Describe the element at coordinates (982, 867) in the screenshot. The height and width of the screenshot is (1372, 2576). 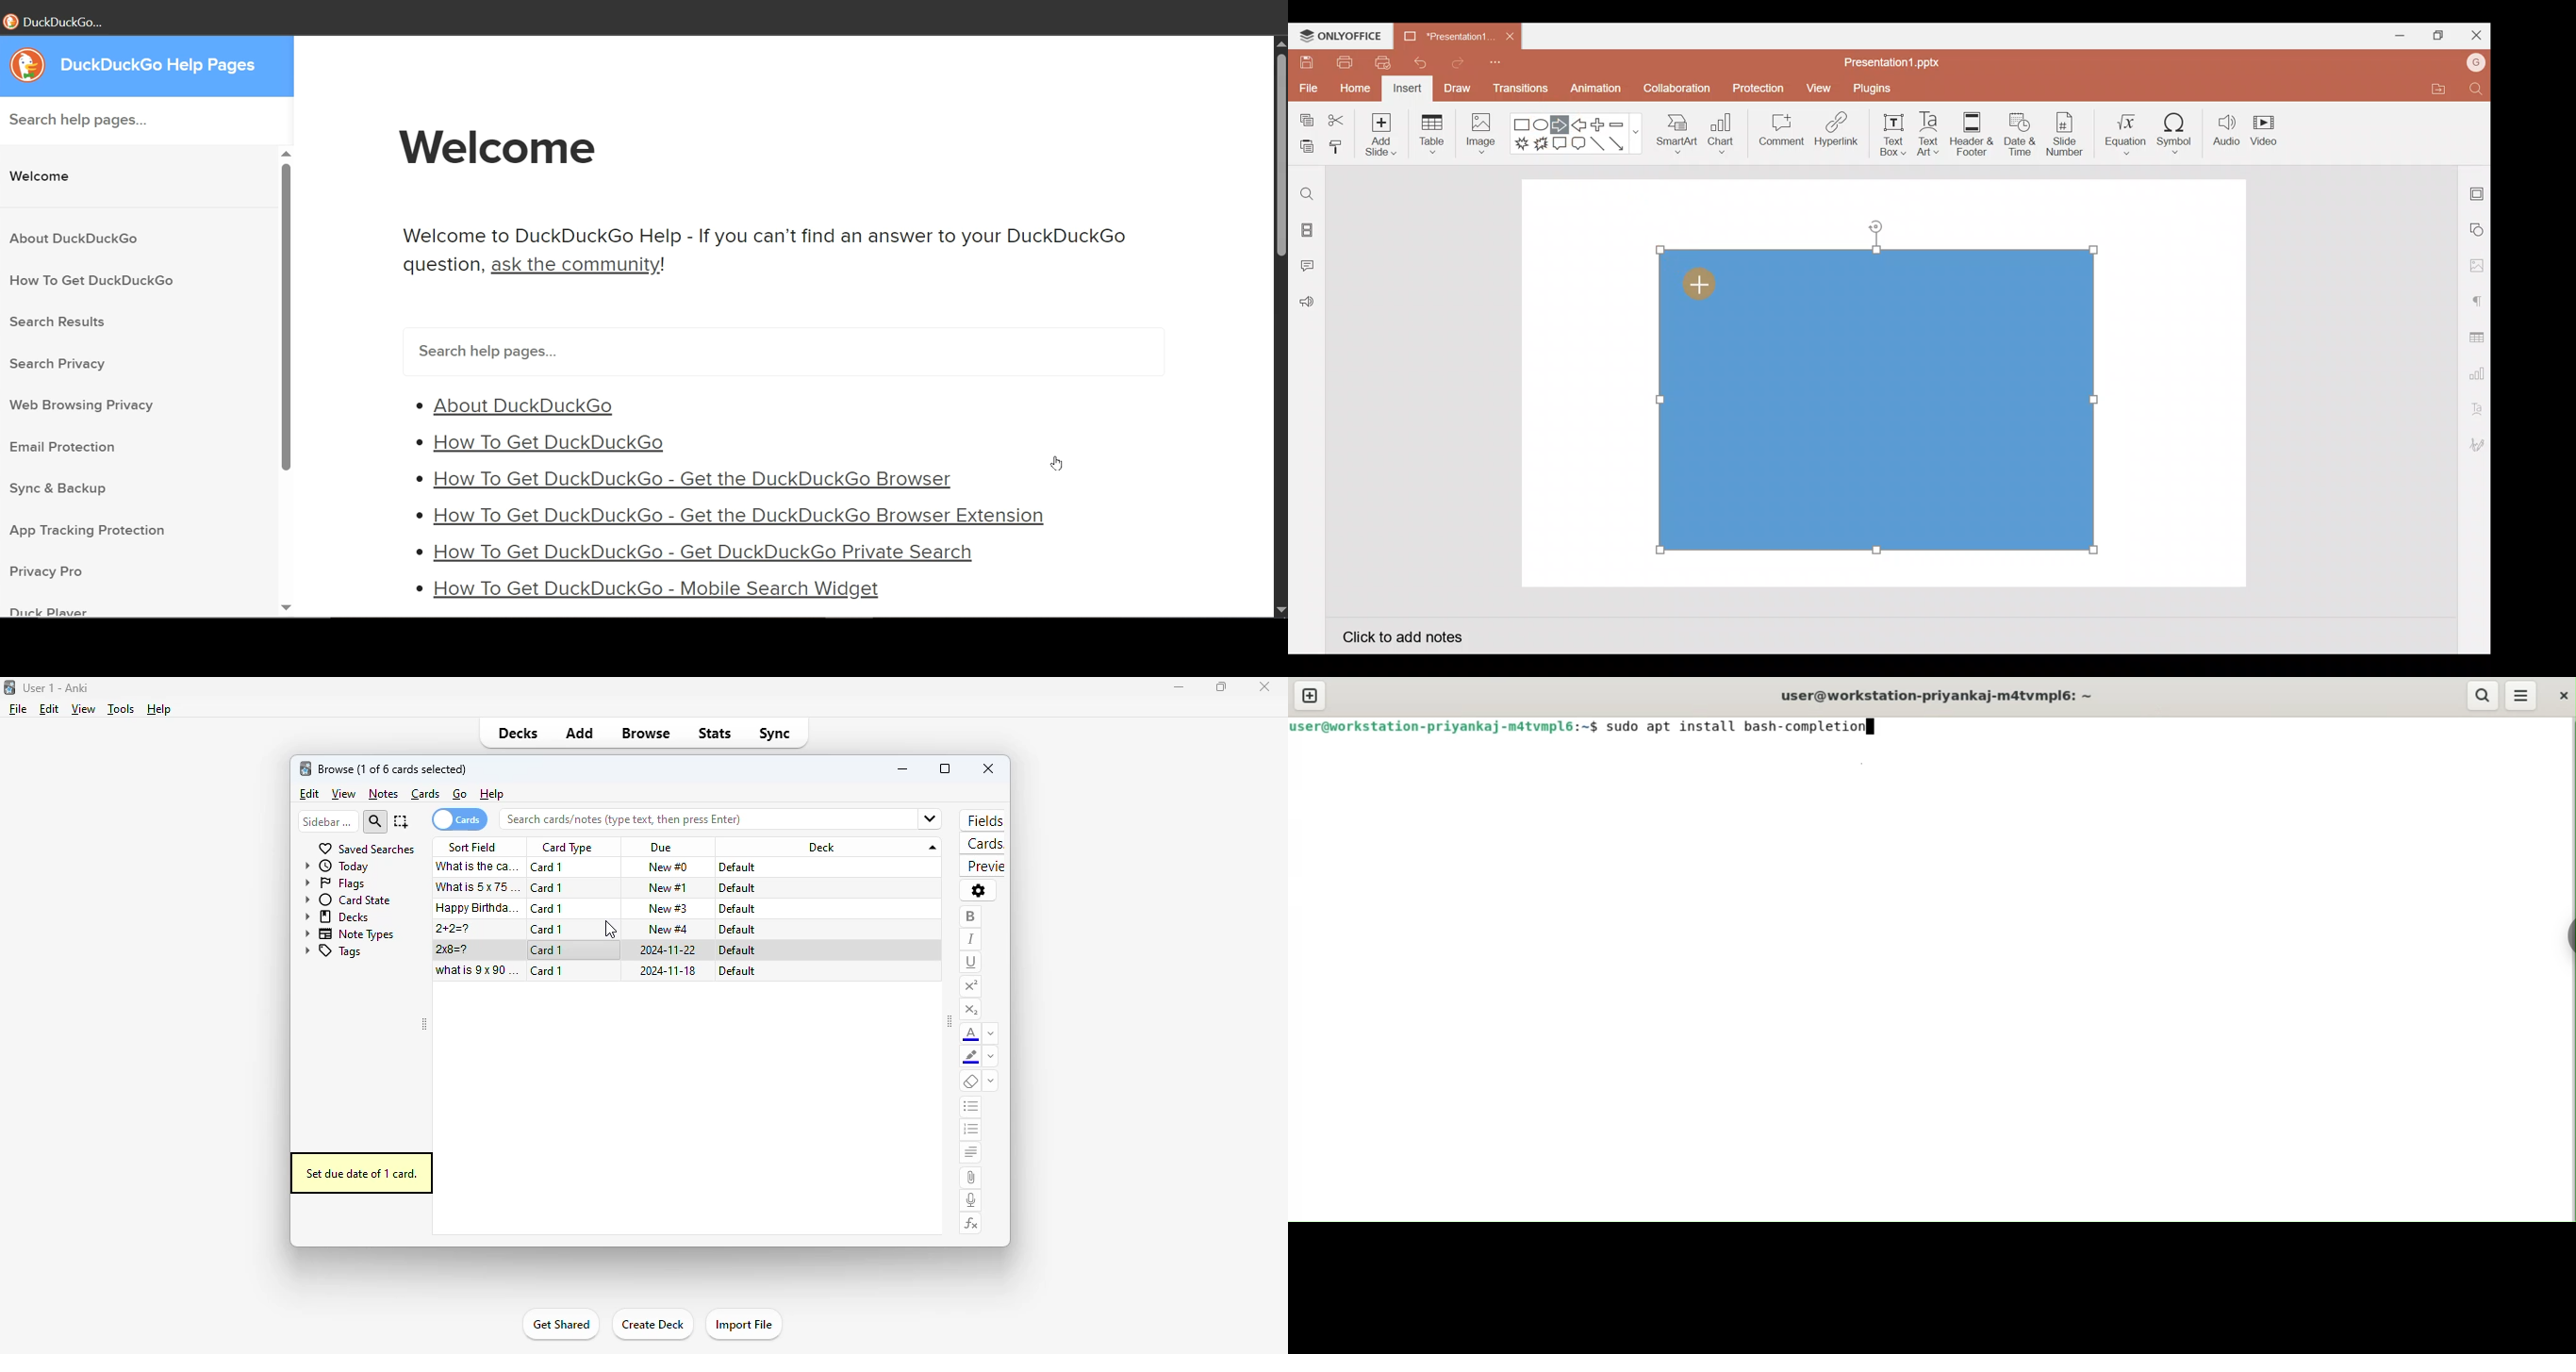
I see `preview` at that location.